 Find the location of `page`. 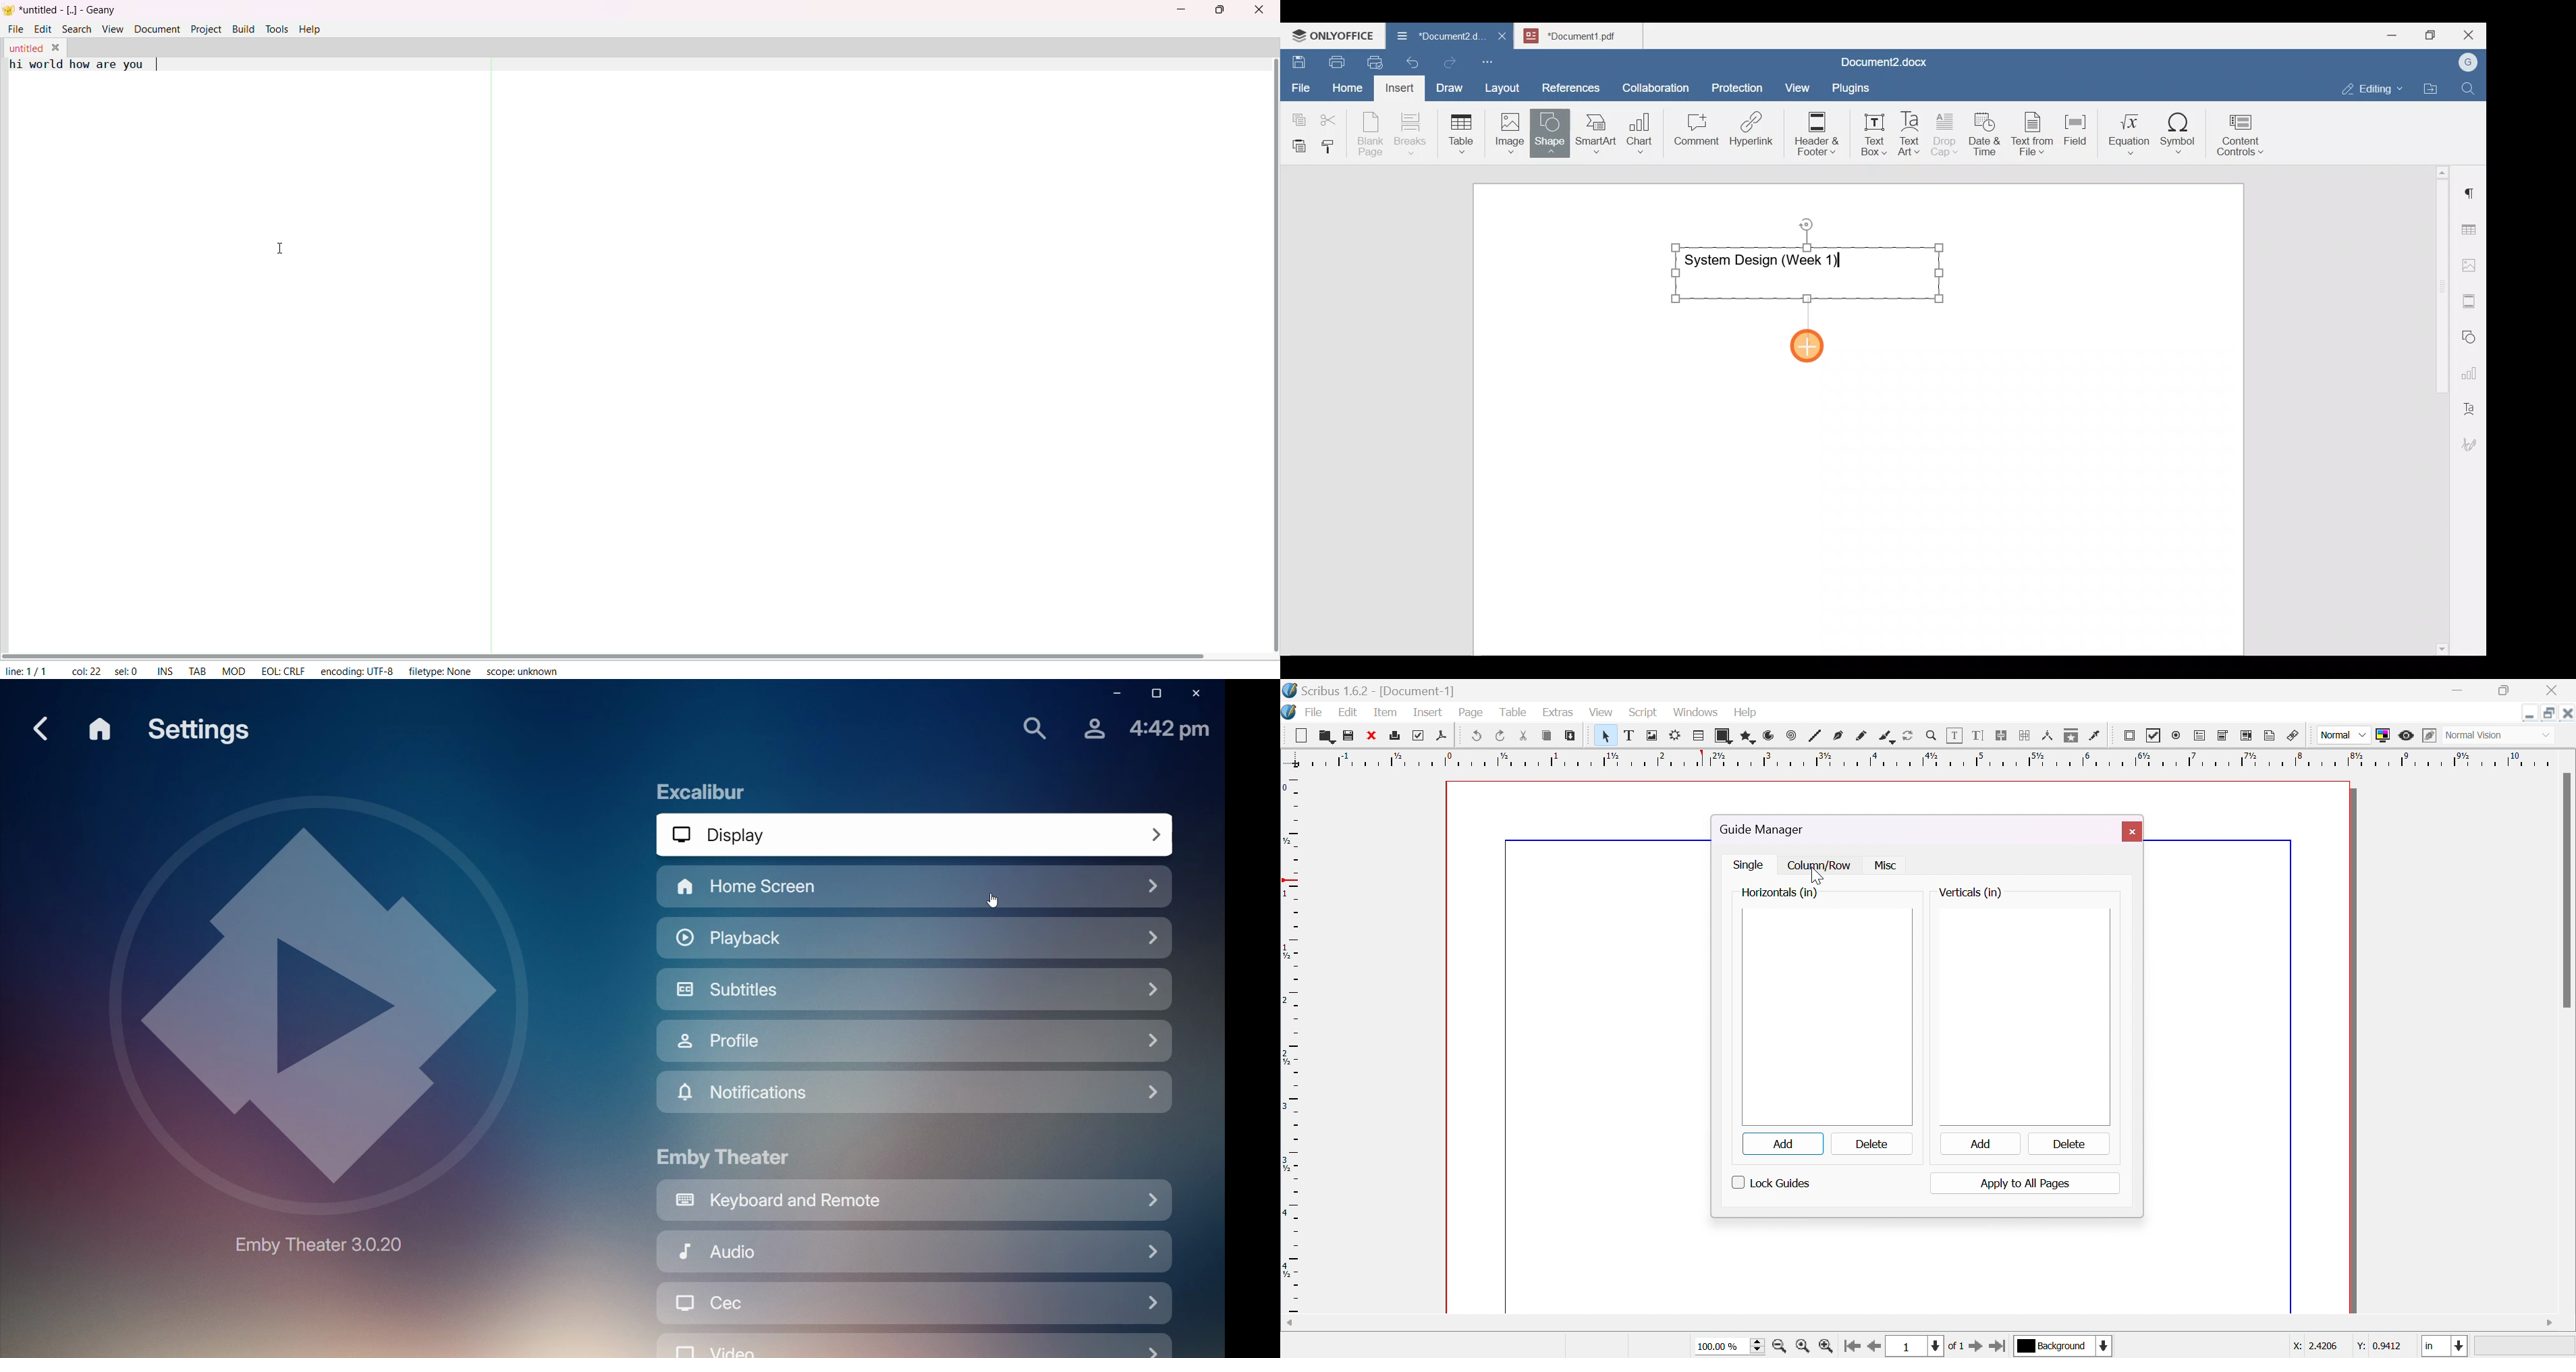

page is located at coordinates (1471, 710).